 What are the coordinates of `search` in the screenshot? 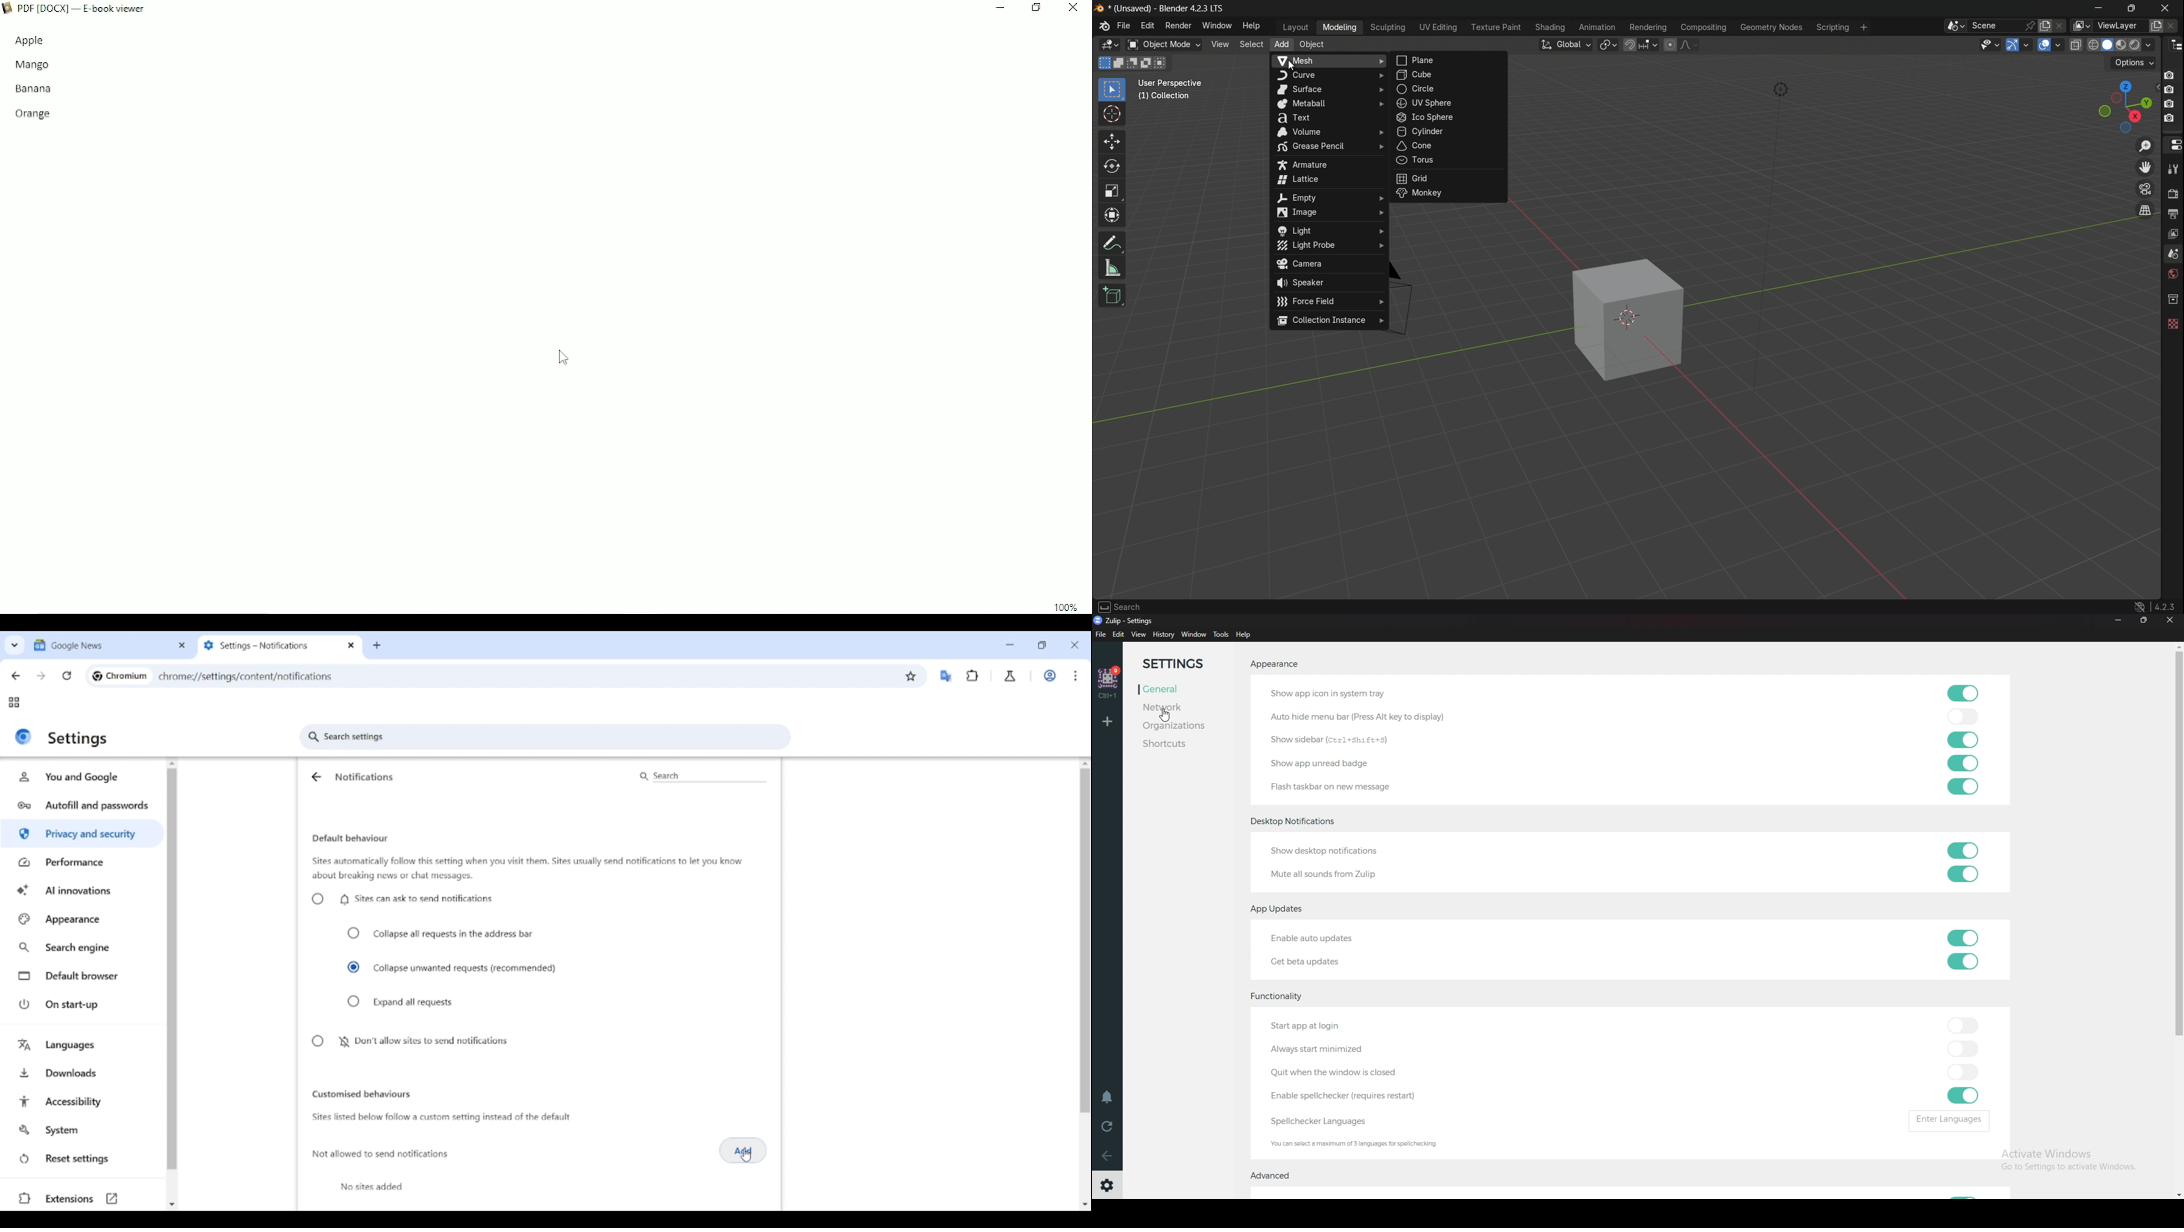 It's located at (1120, 607).